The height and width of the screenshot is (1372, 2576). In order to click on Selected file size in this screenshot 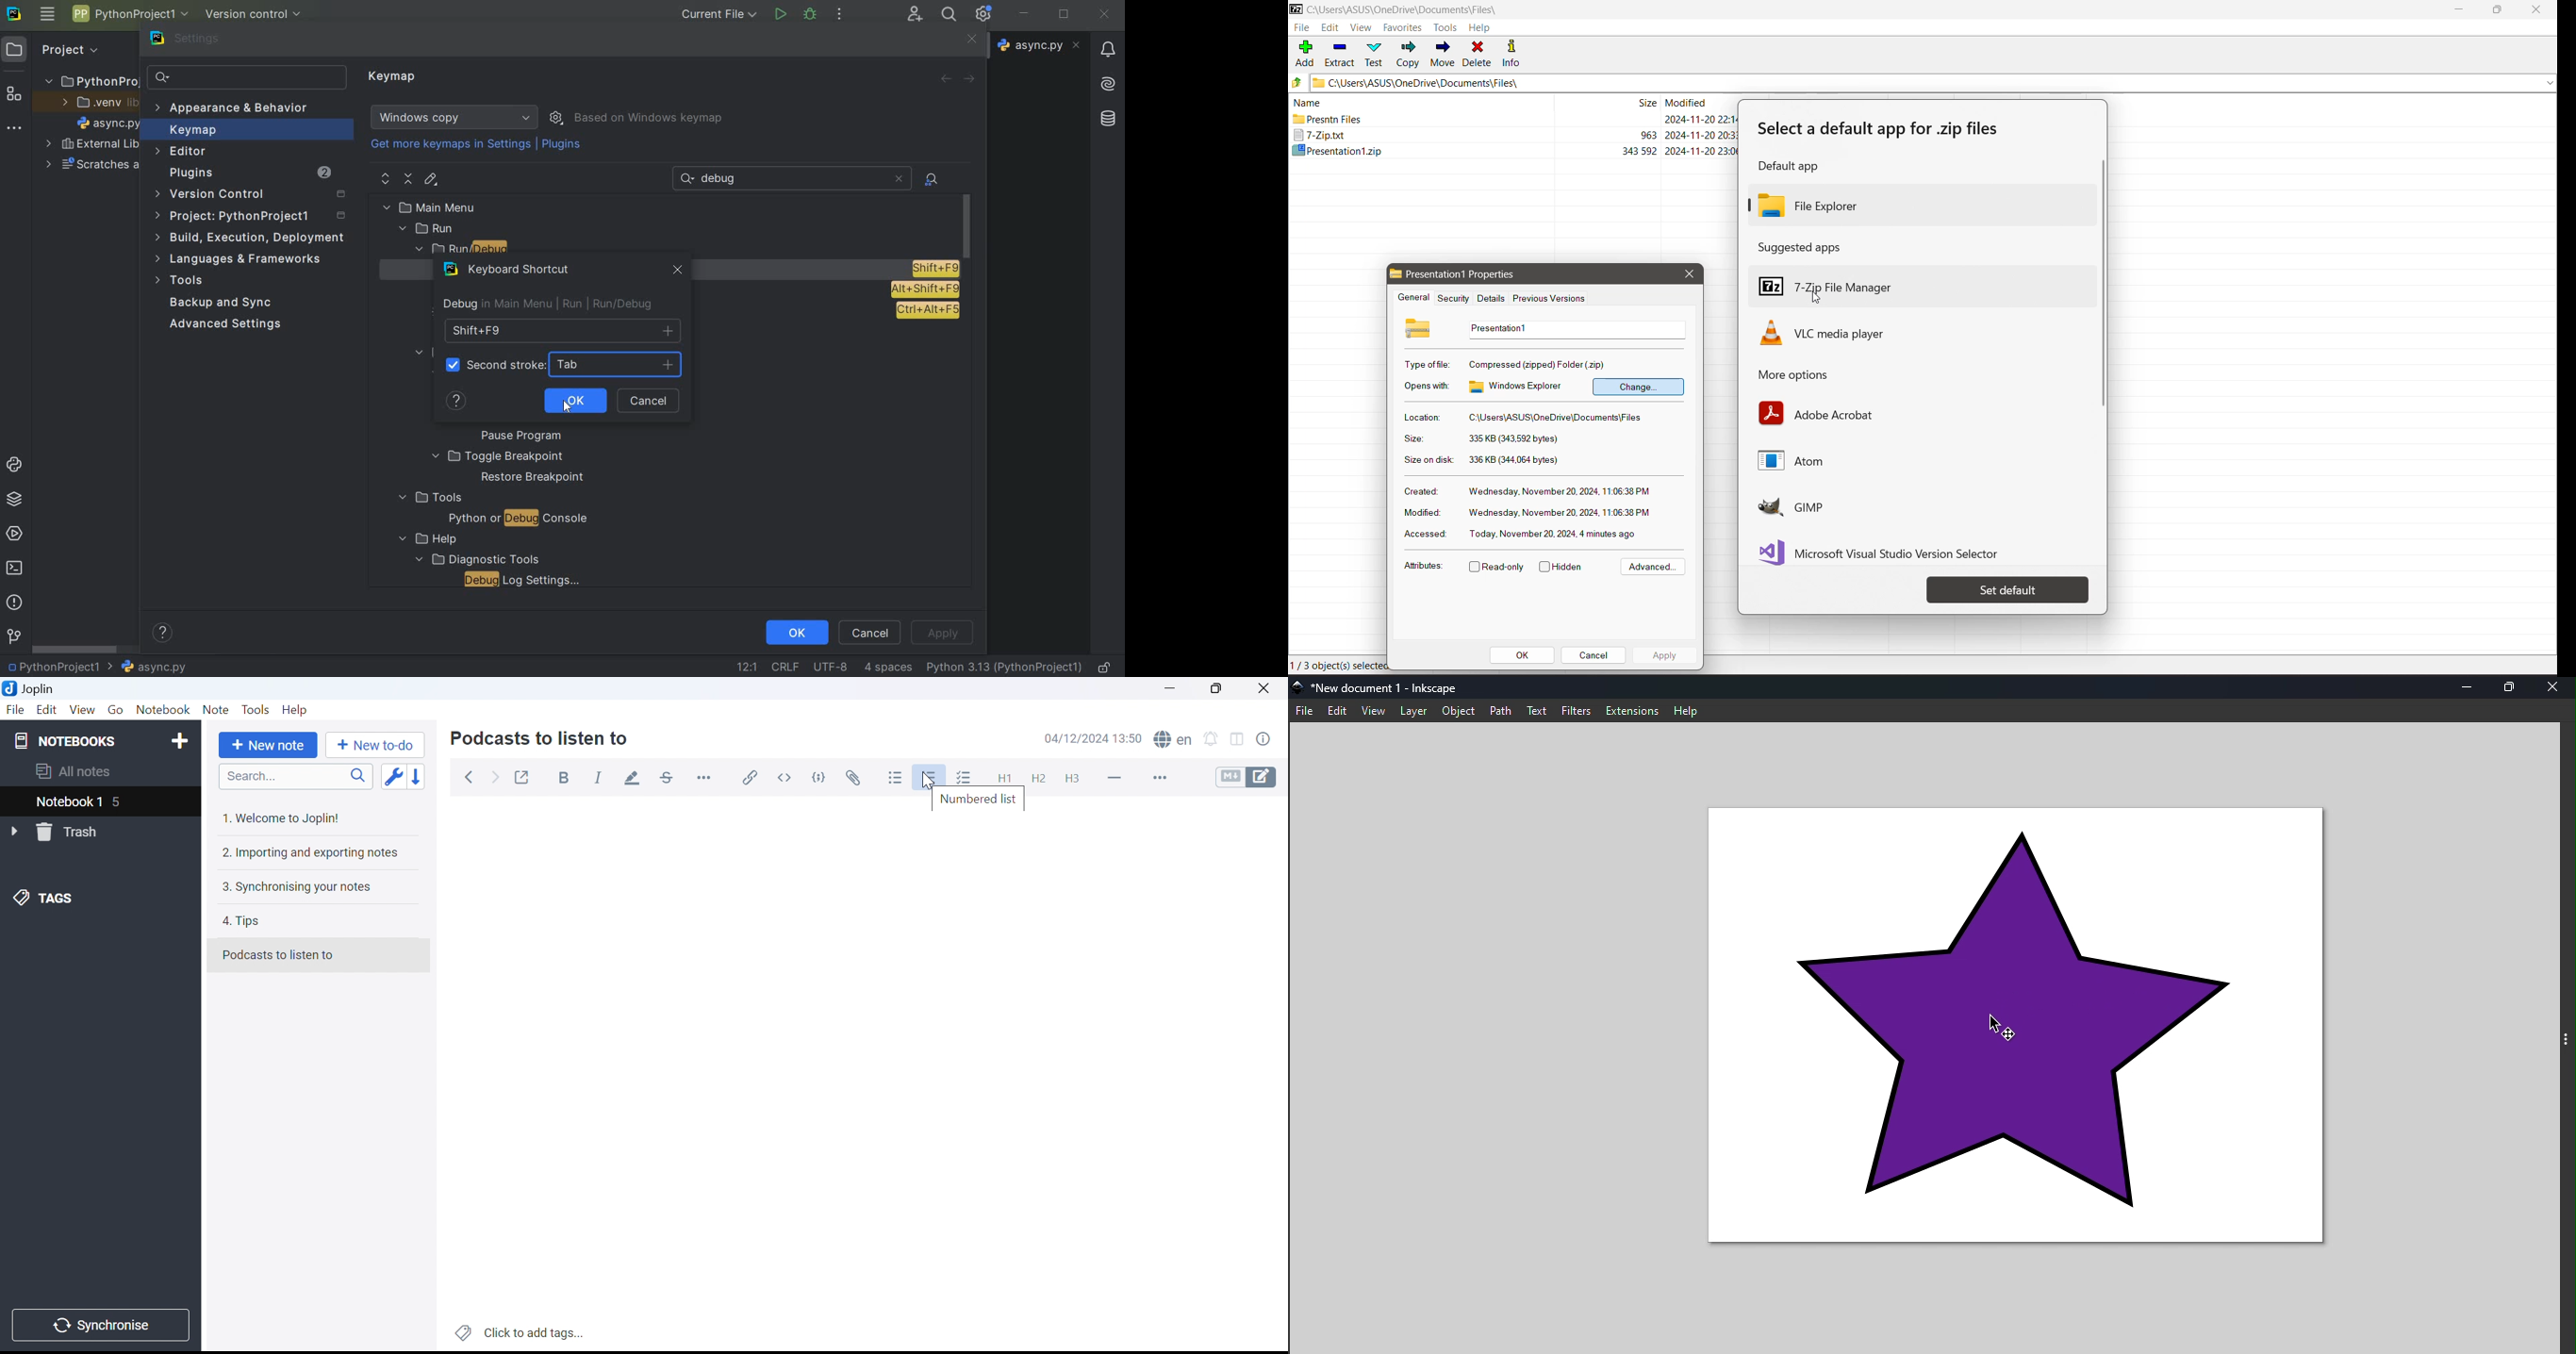, I will do `click(1513, 439)`.